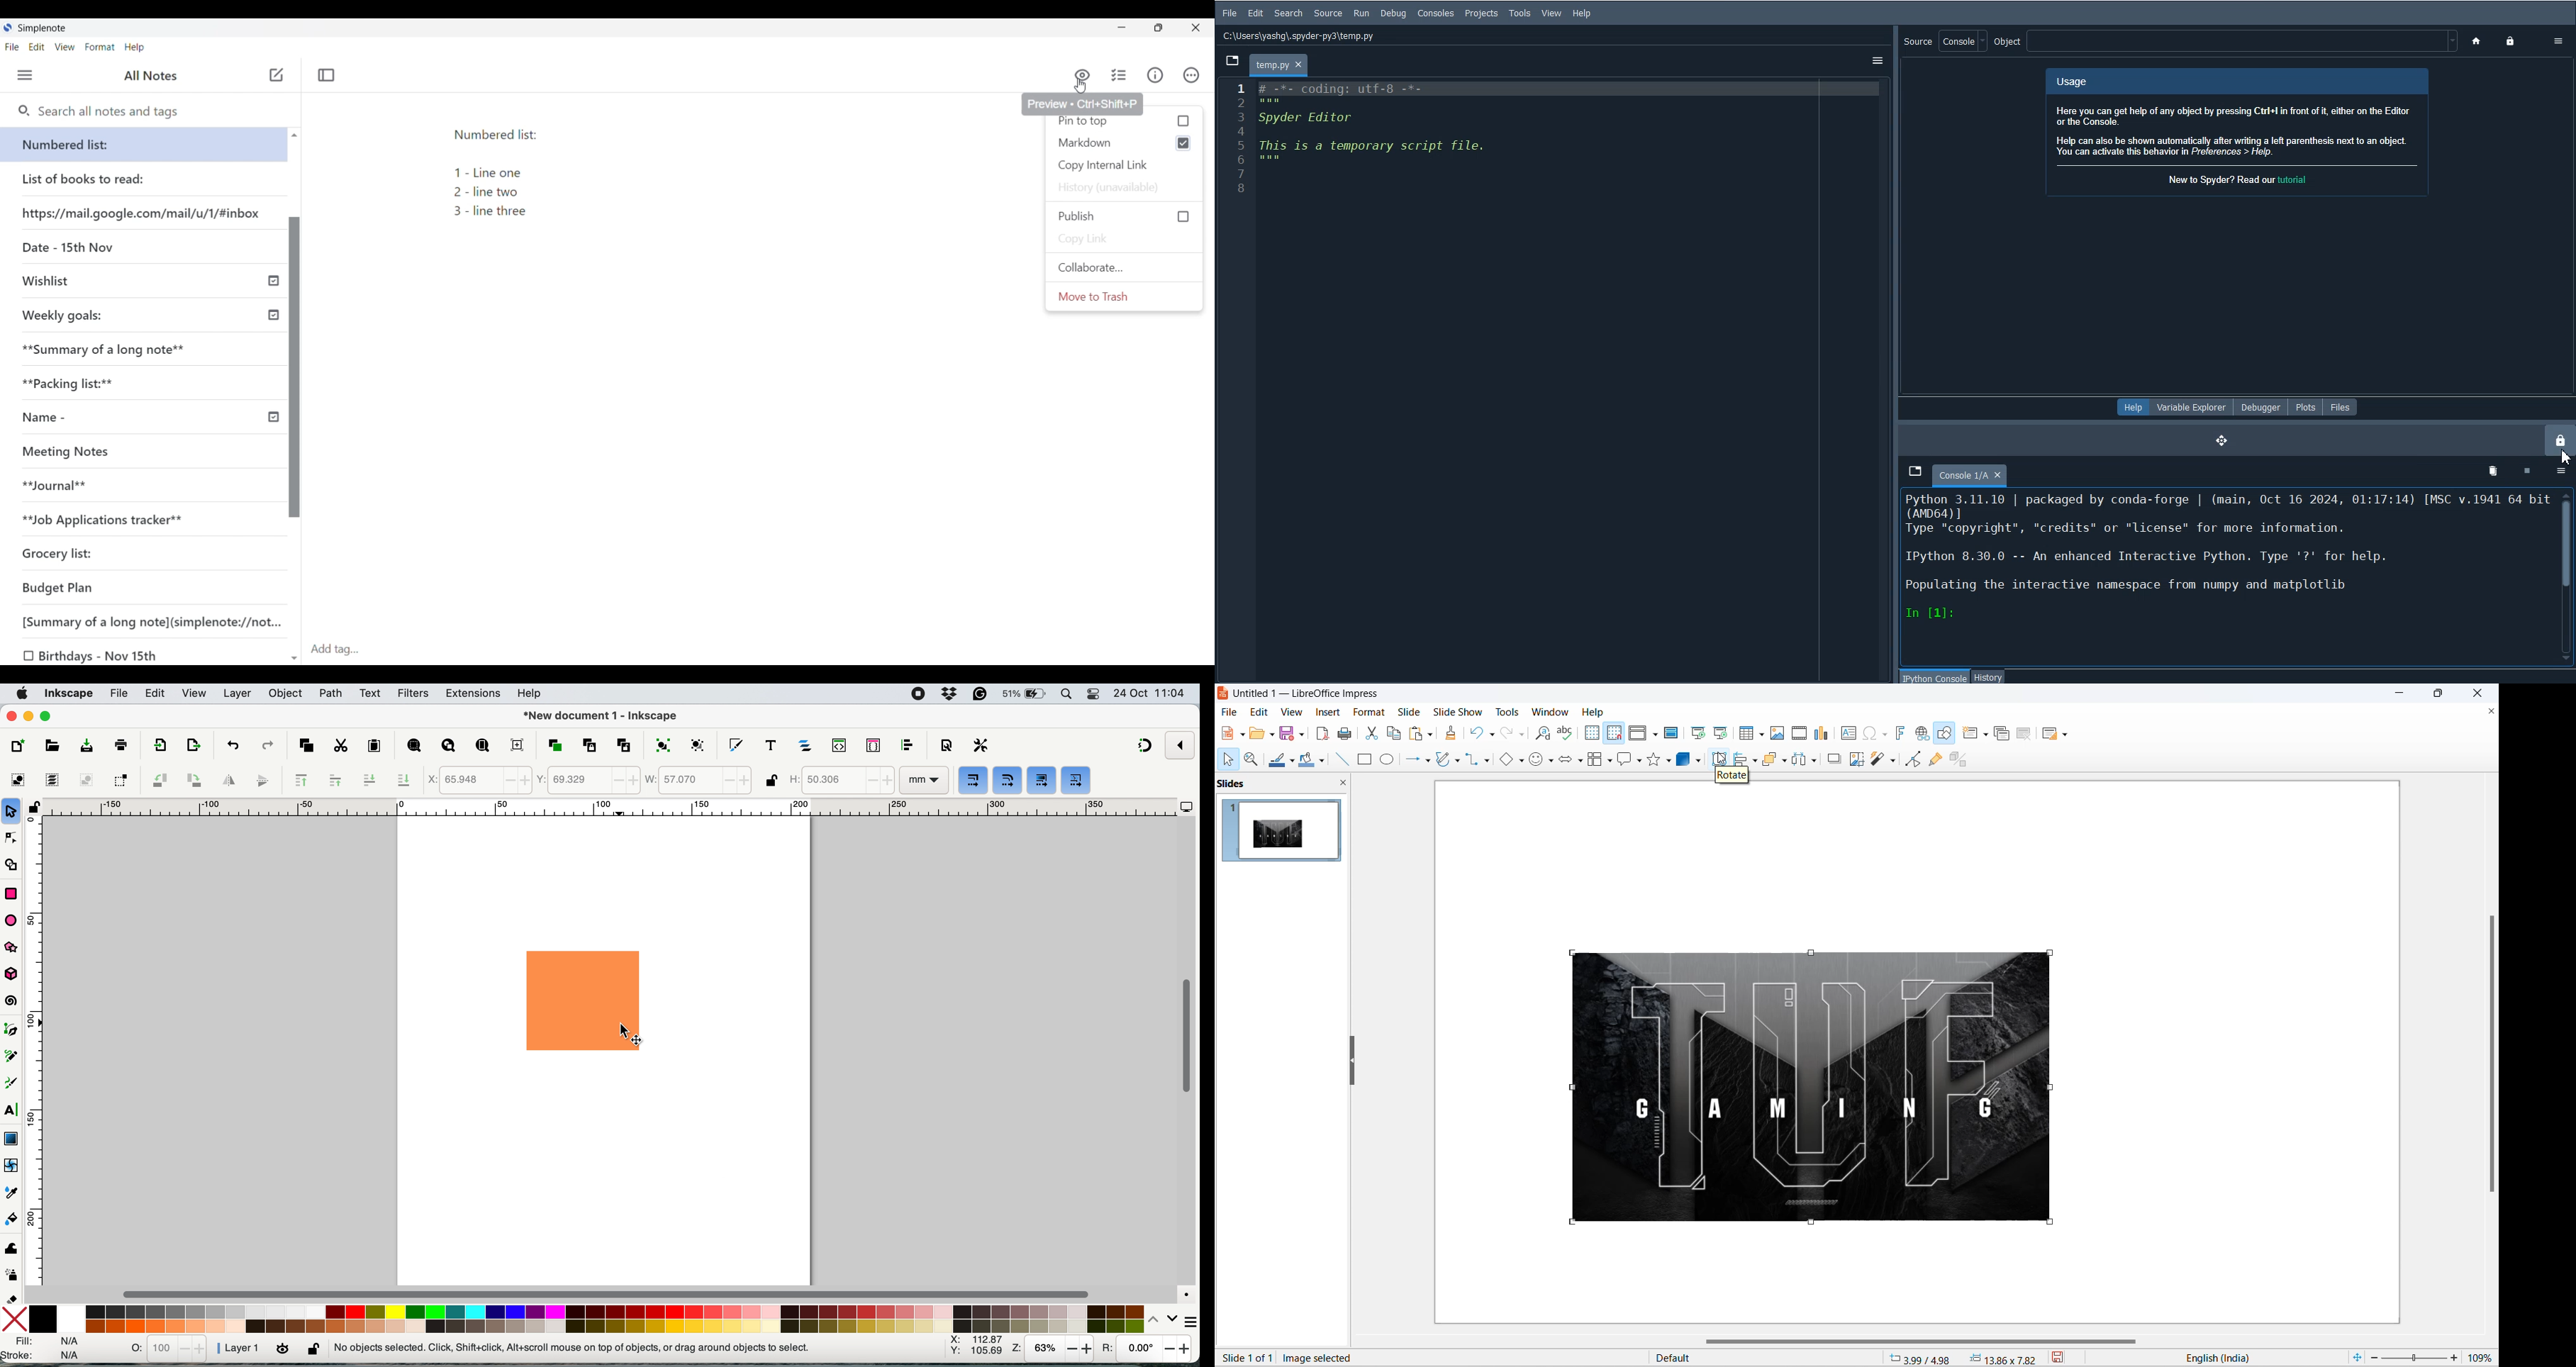  What do you see at coordinates (517, 744) in the screenshot?
I see `zoom center page` at bounding box center [517, 744].